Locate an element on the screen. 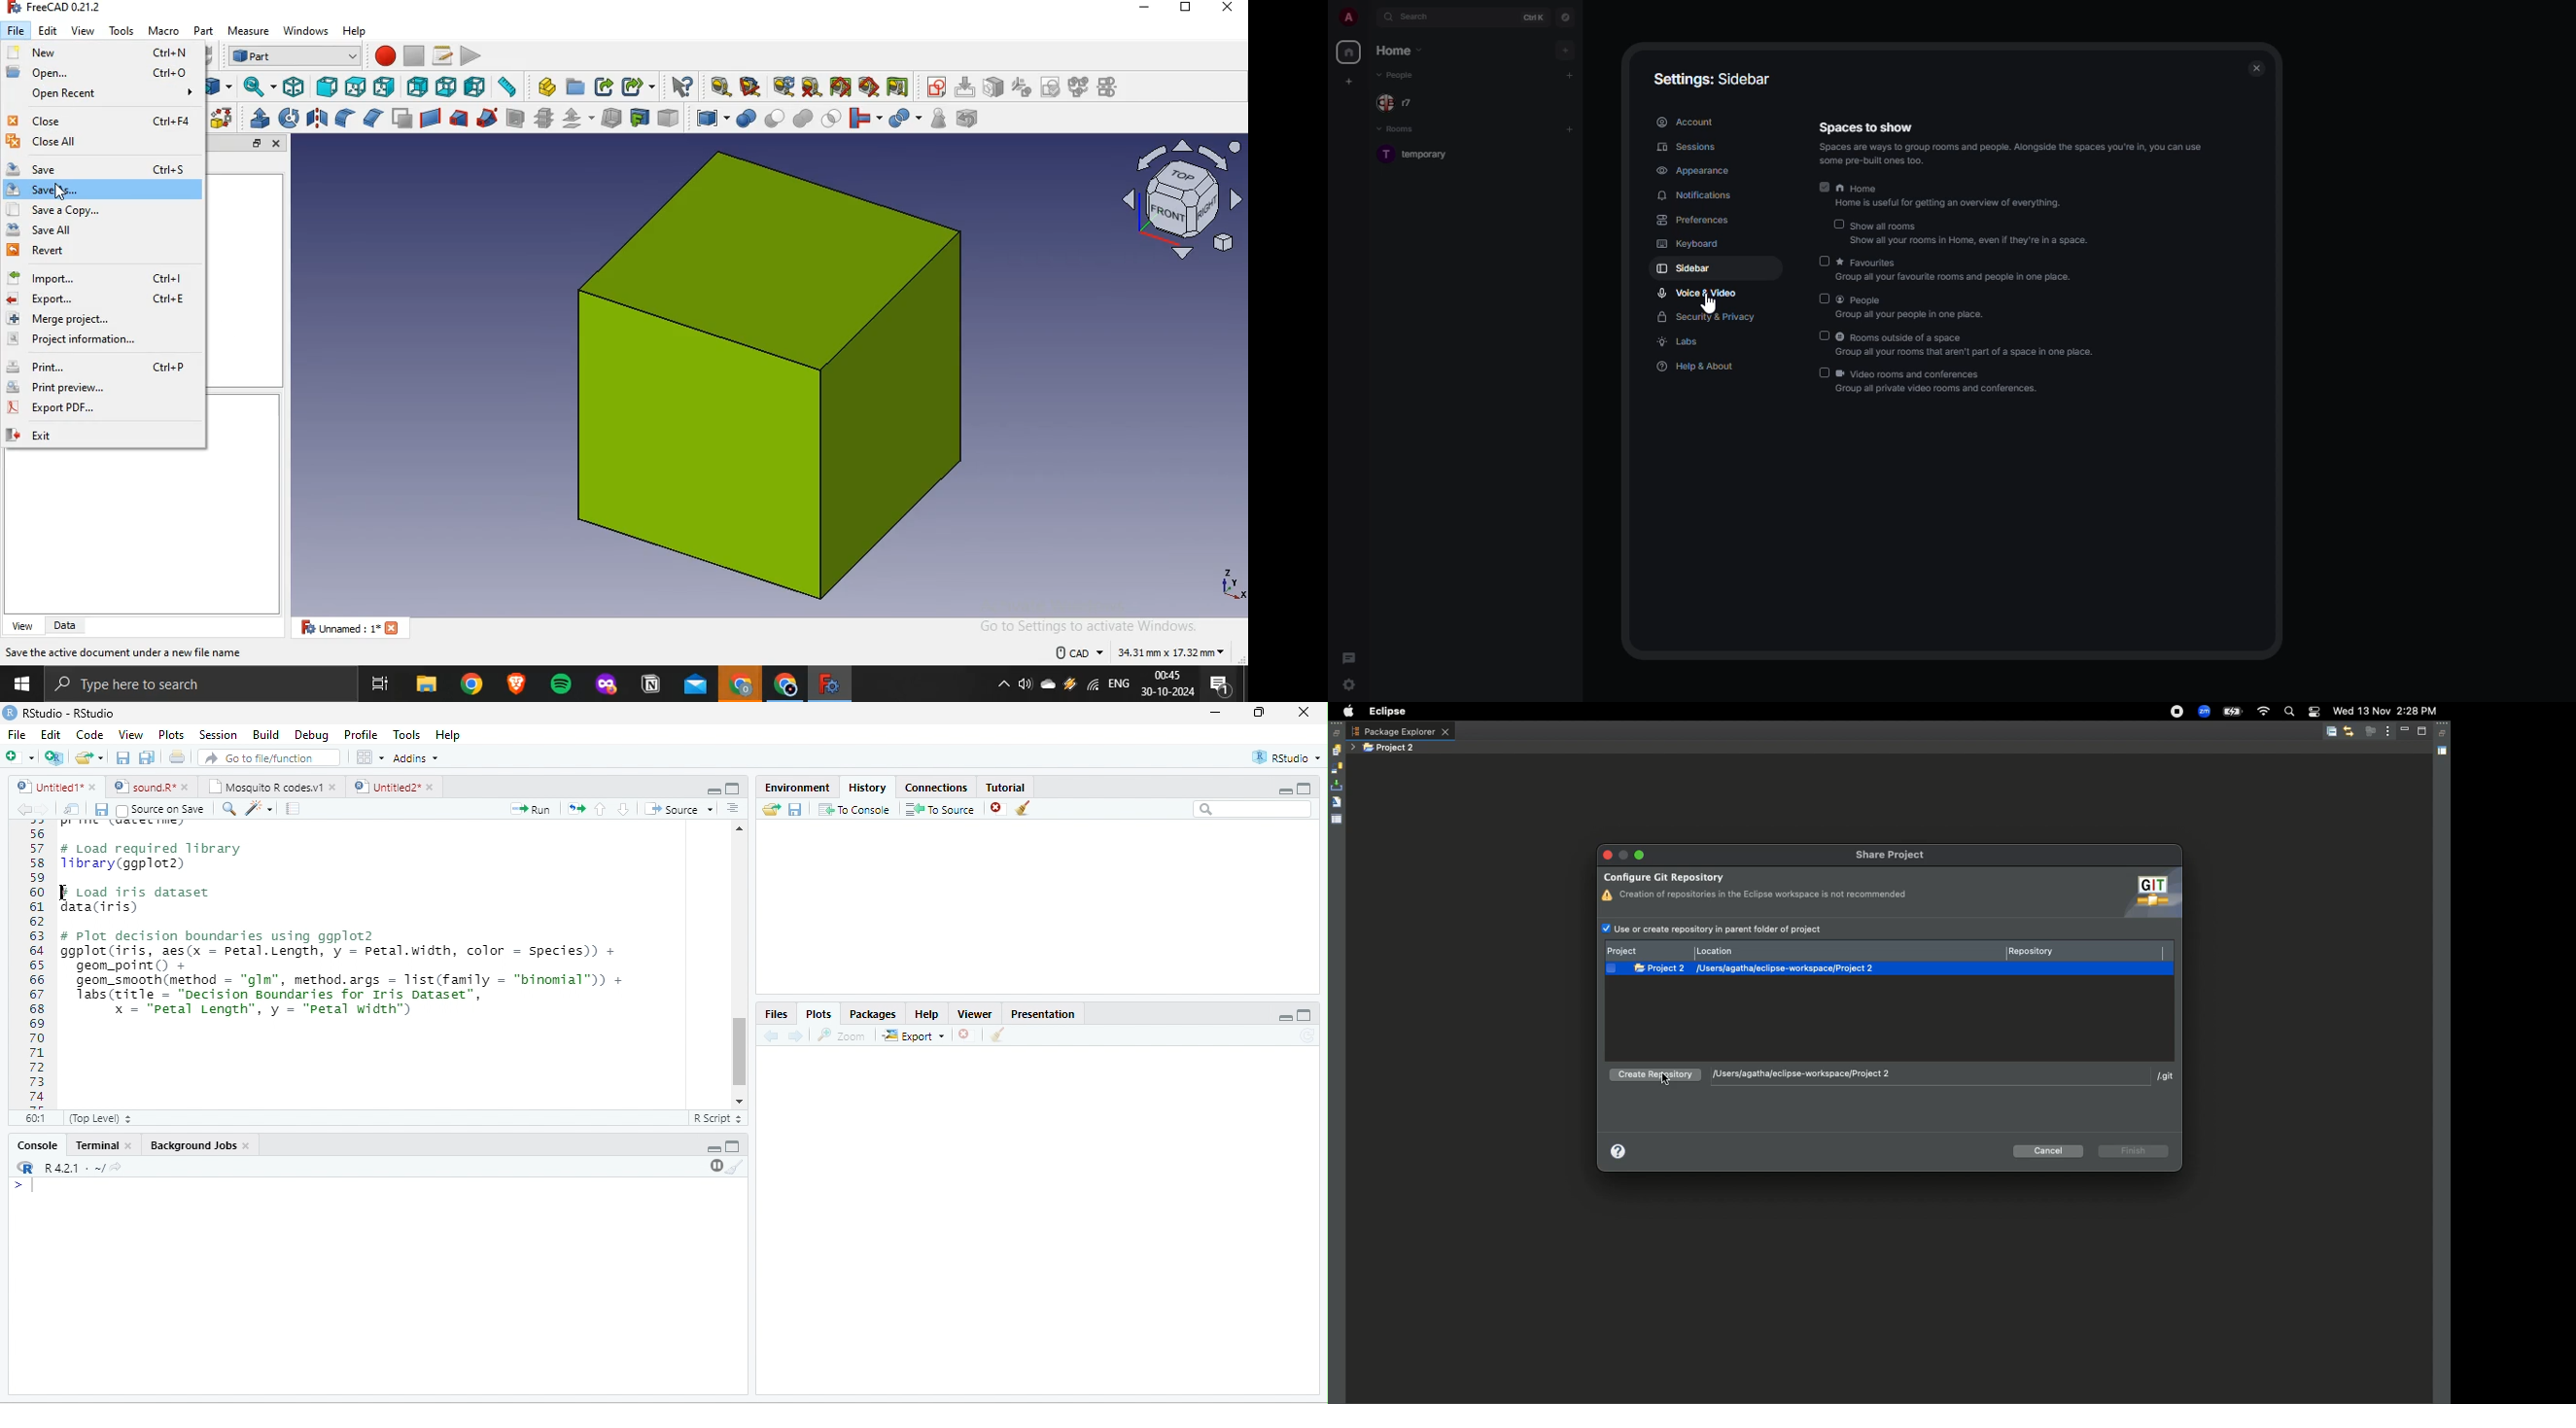 Image resolution: width=2576 pixels, height=1428 pixels. add is located at coordinates (1567, 48).